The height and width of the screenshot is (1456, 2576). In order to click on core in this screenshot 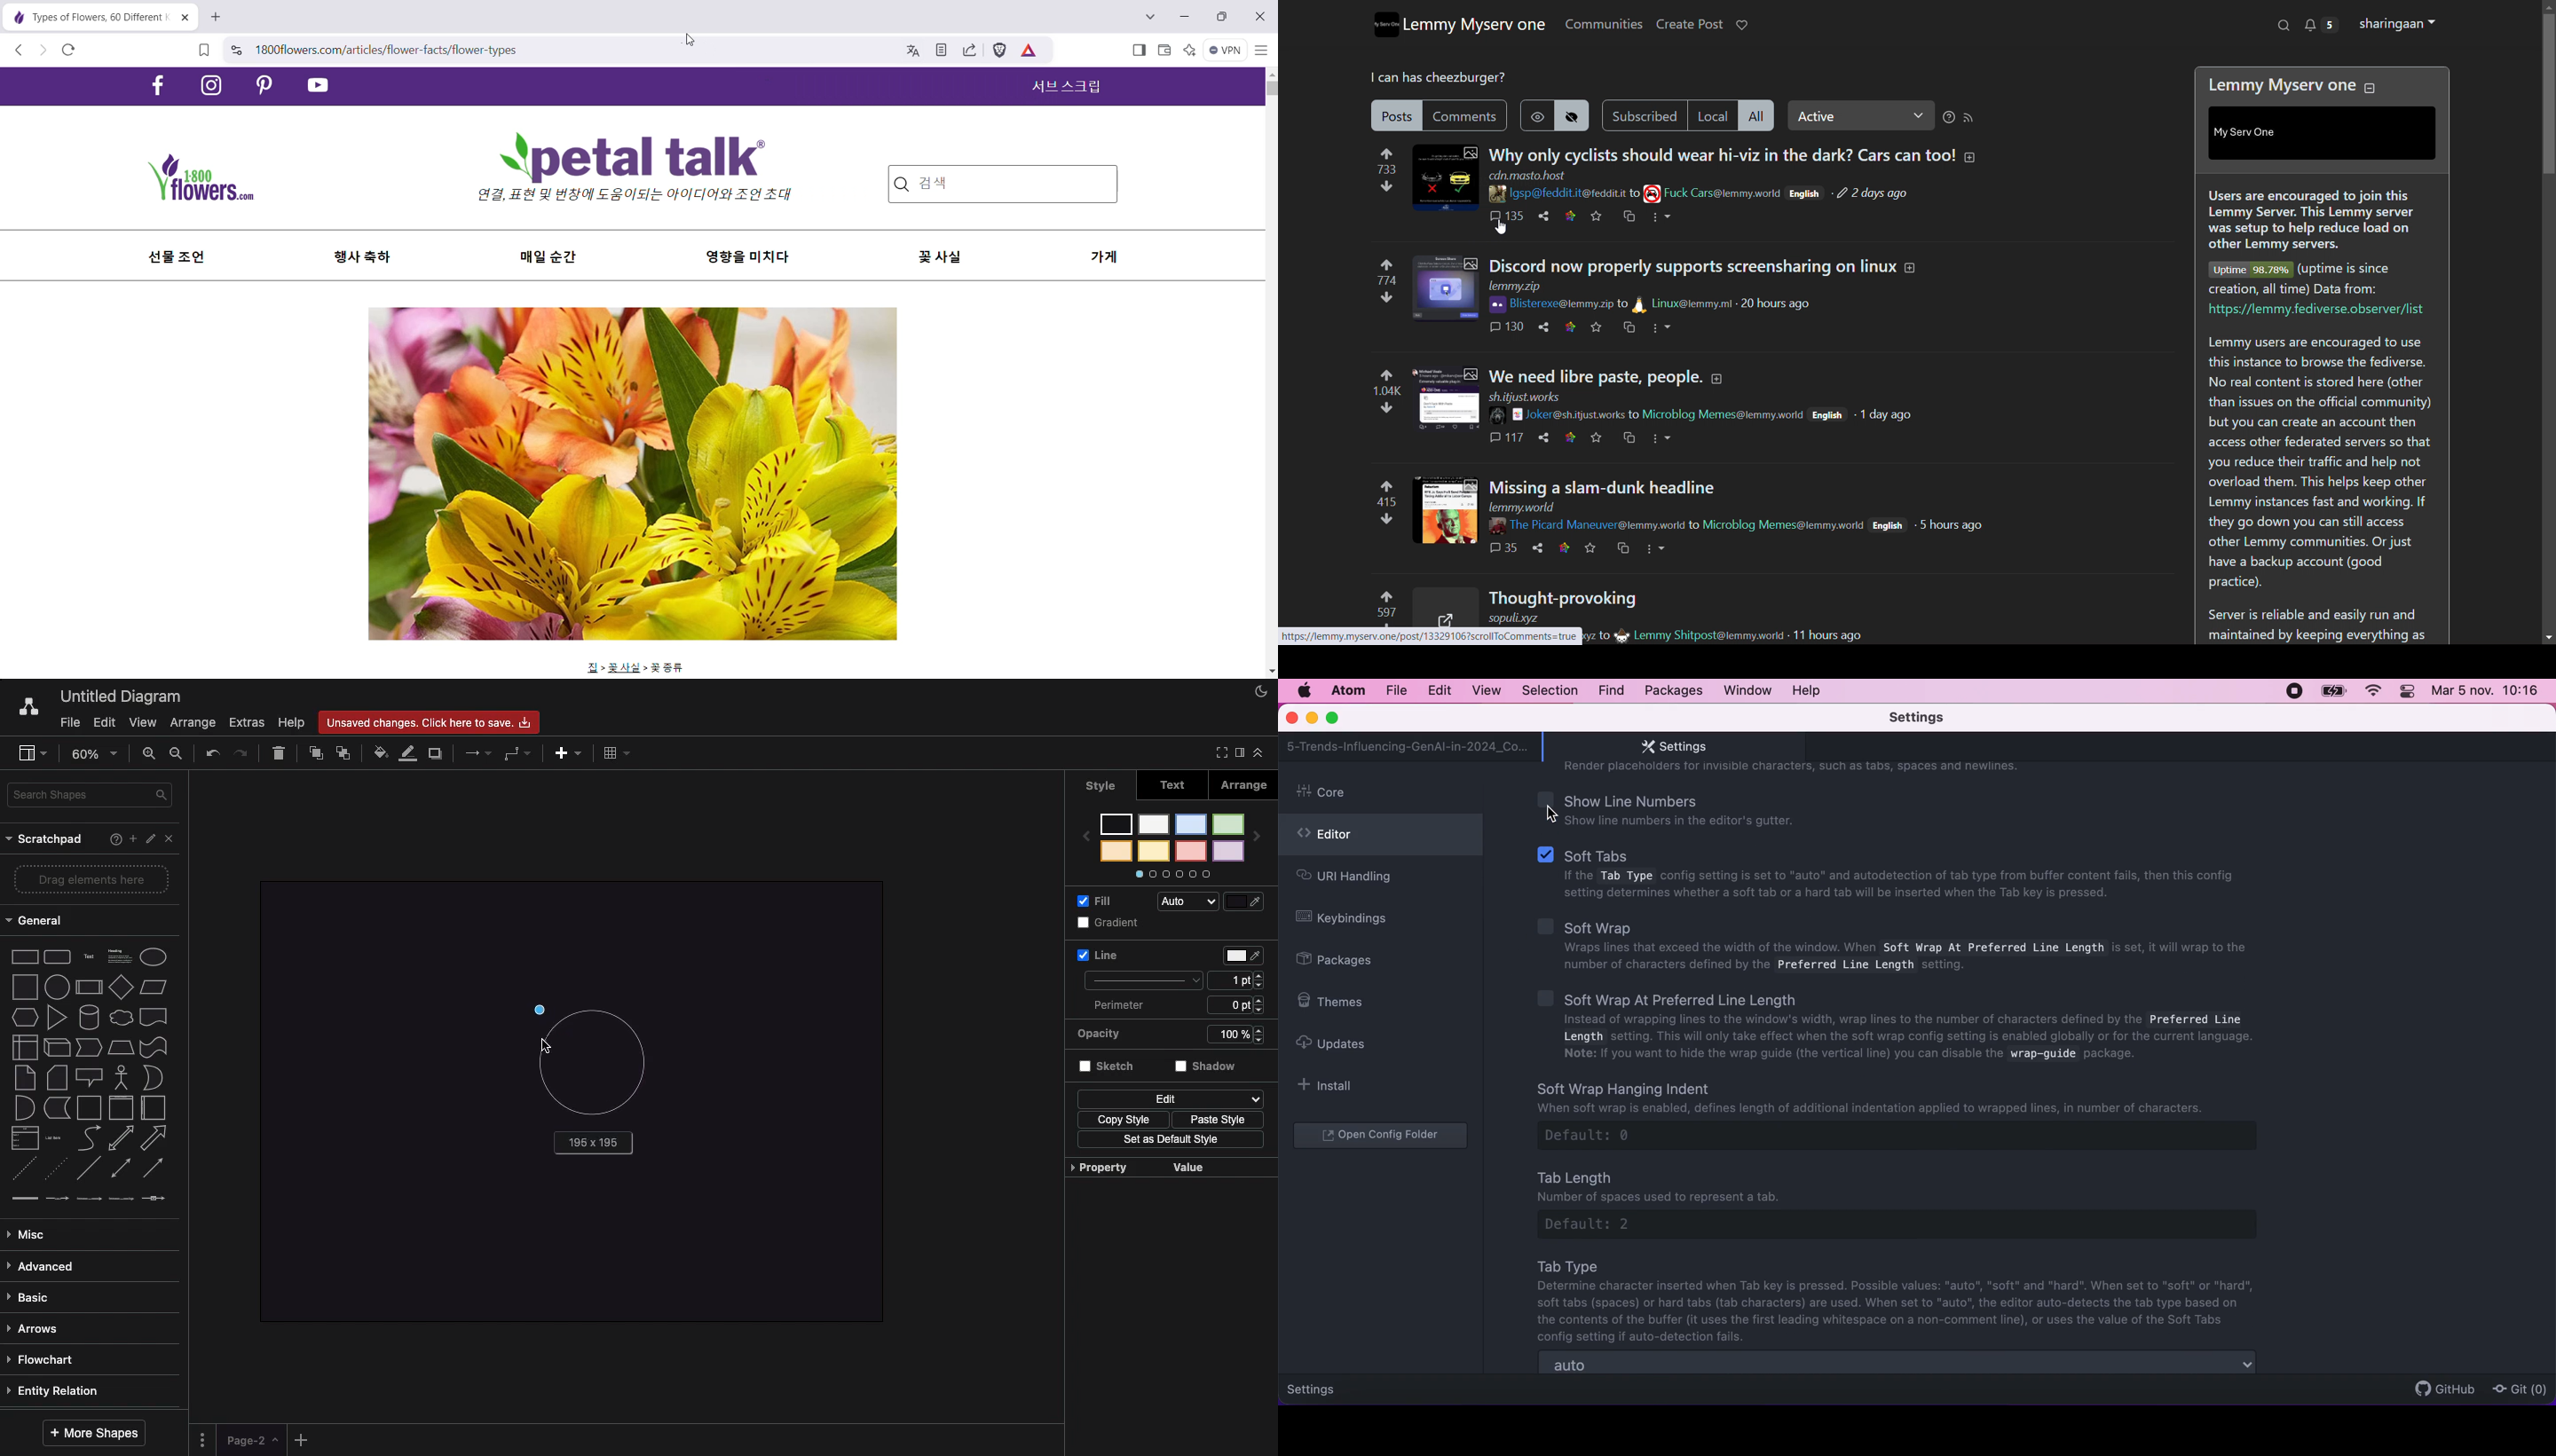, I will do `click(1383, 793)`.